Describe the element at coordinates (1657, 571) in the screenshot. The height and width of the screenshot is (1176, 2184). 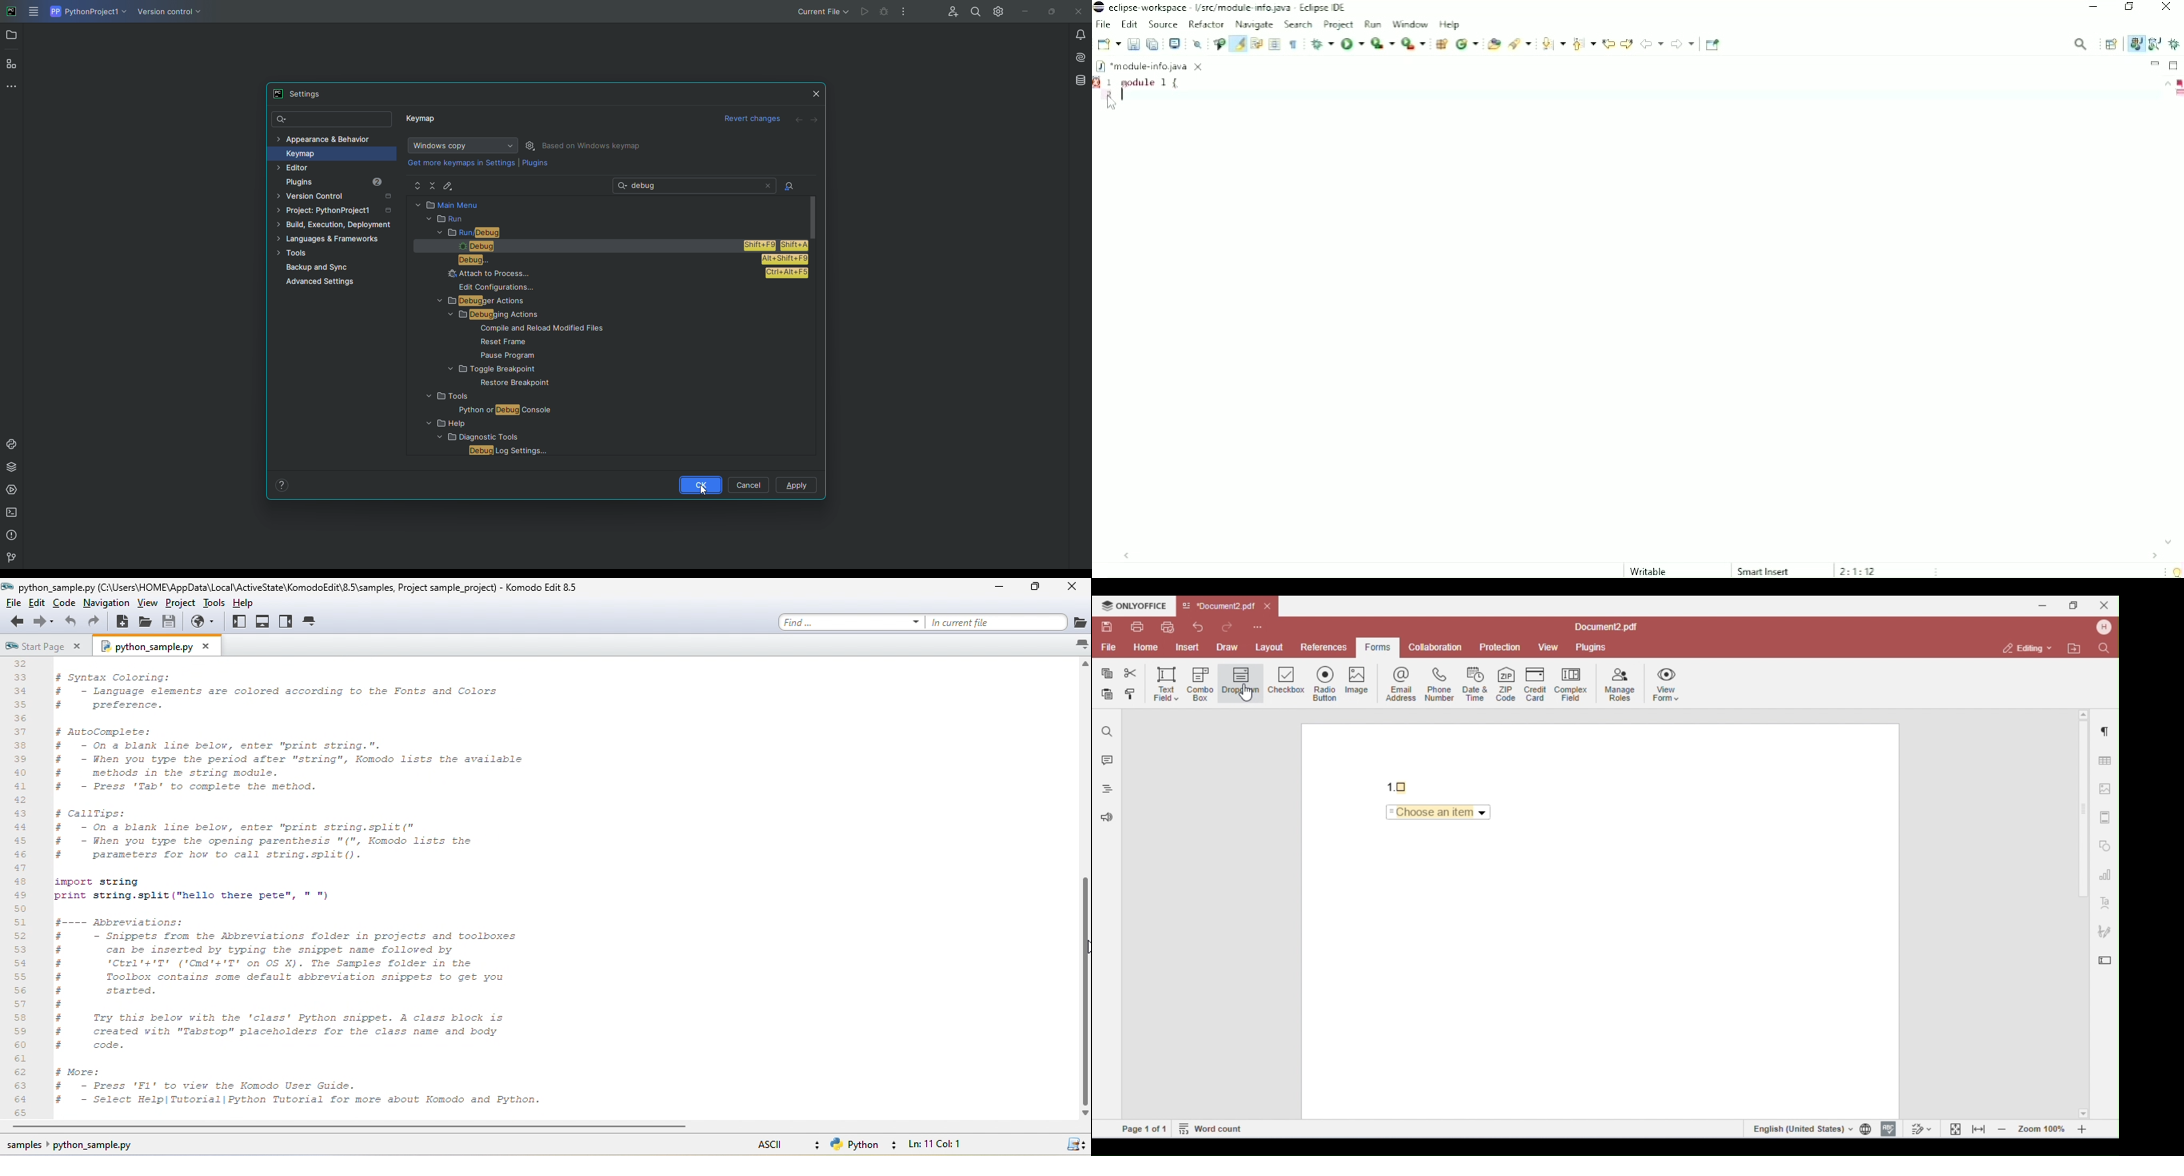
I see `Writable` at that location.